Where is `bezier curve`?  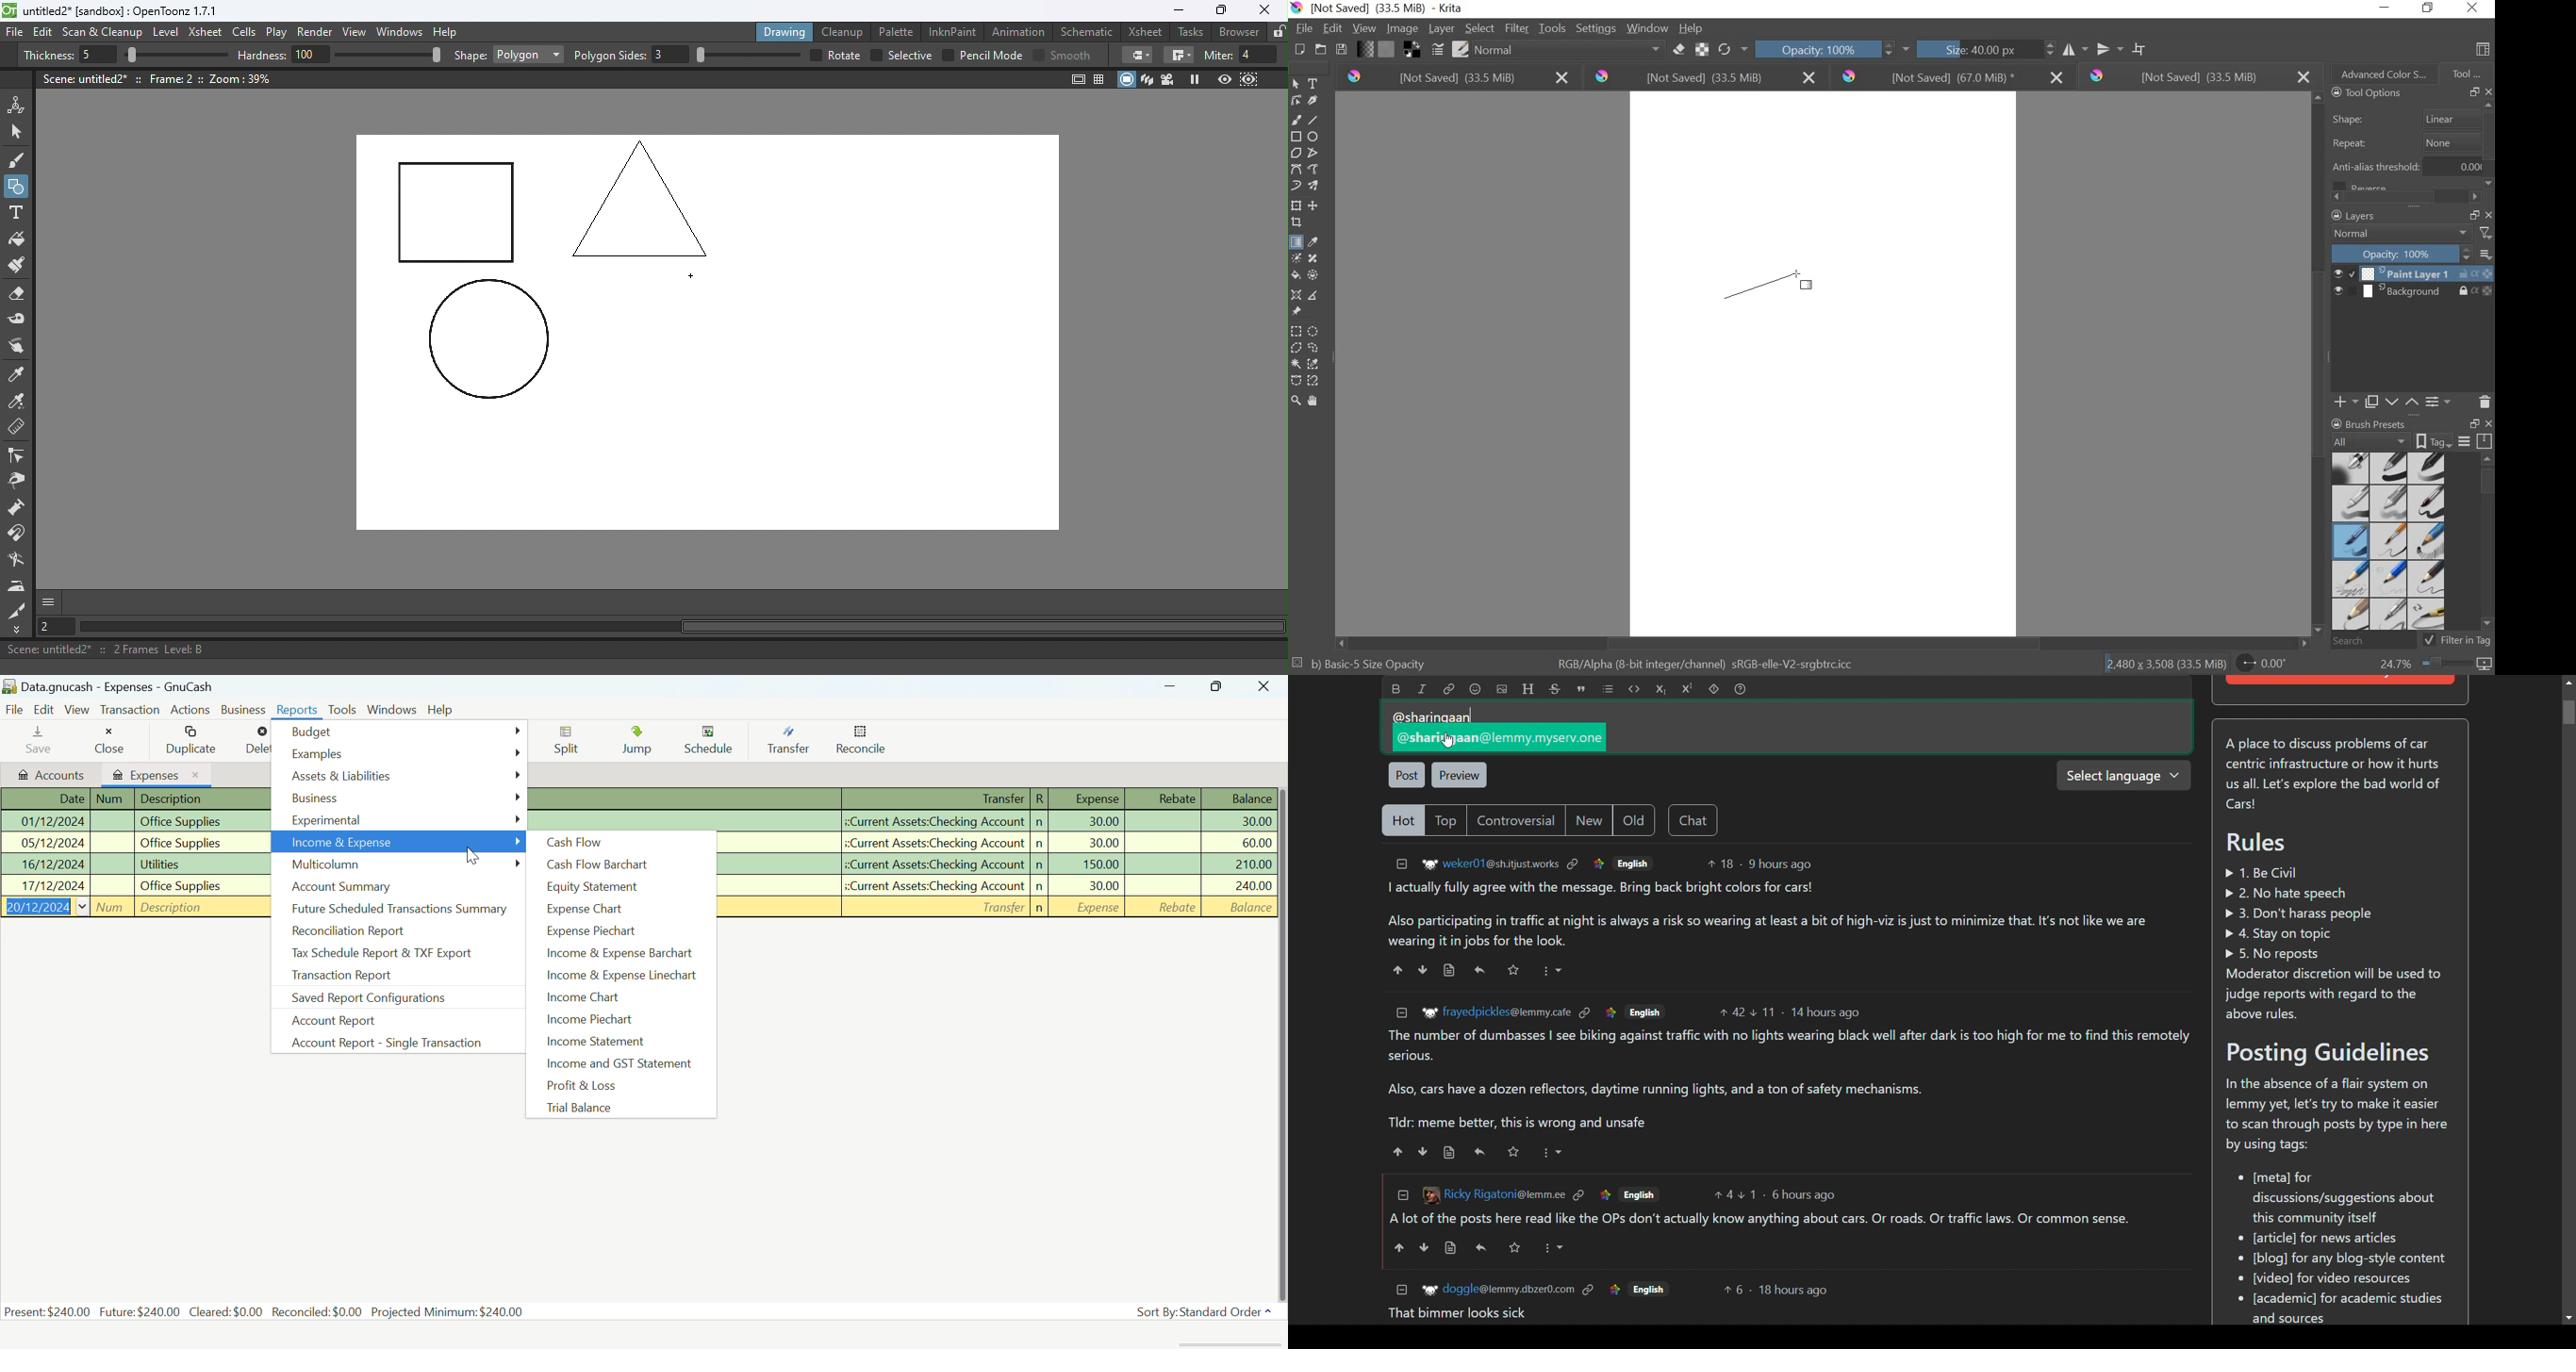
bezier curve is located at coordinates (1298, 170).